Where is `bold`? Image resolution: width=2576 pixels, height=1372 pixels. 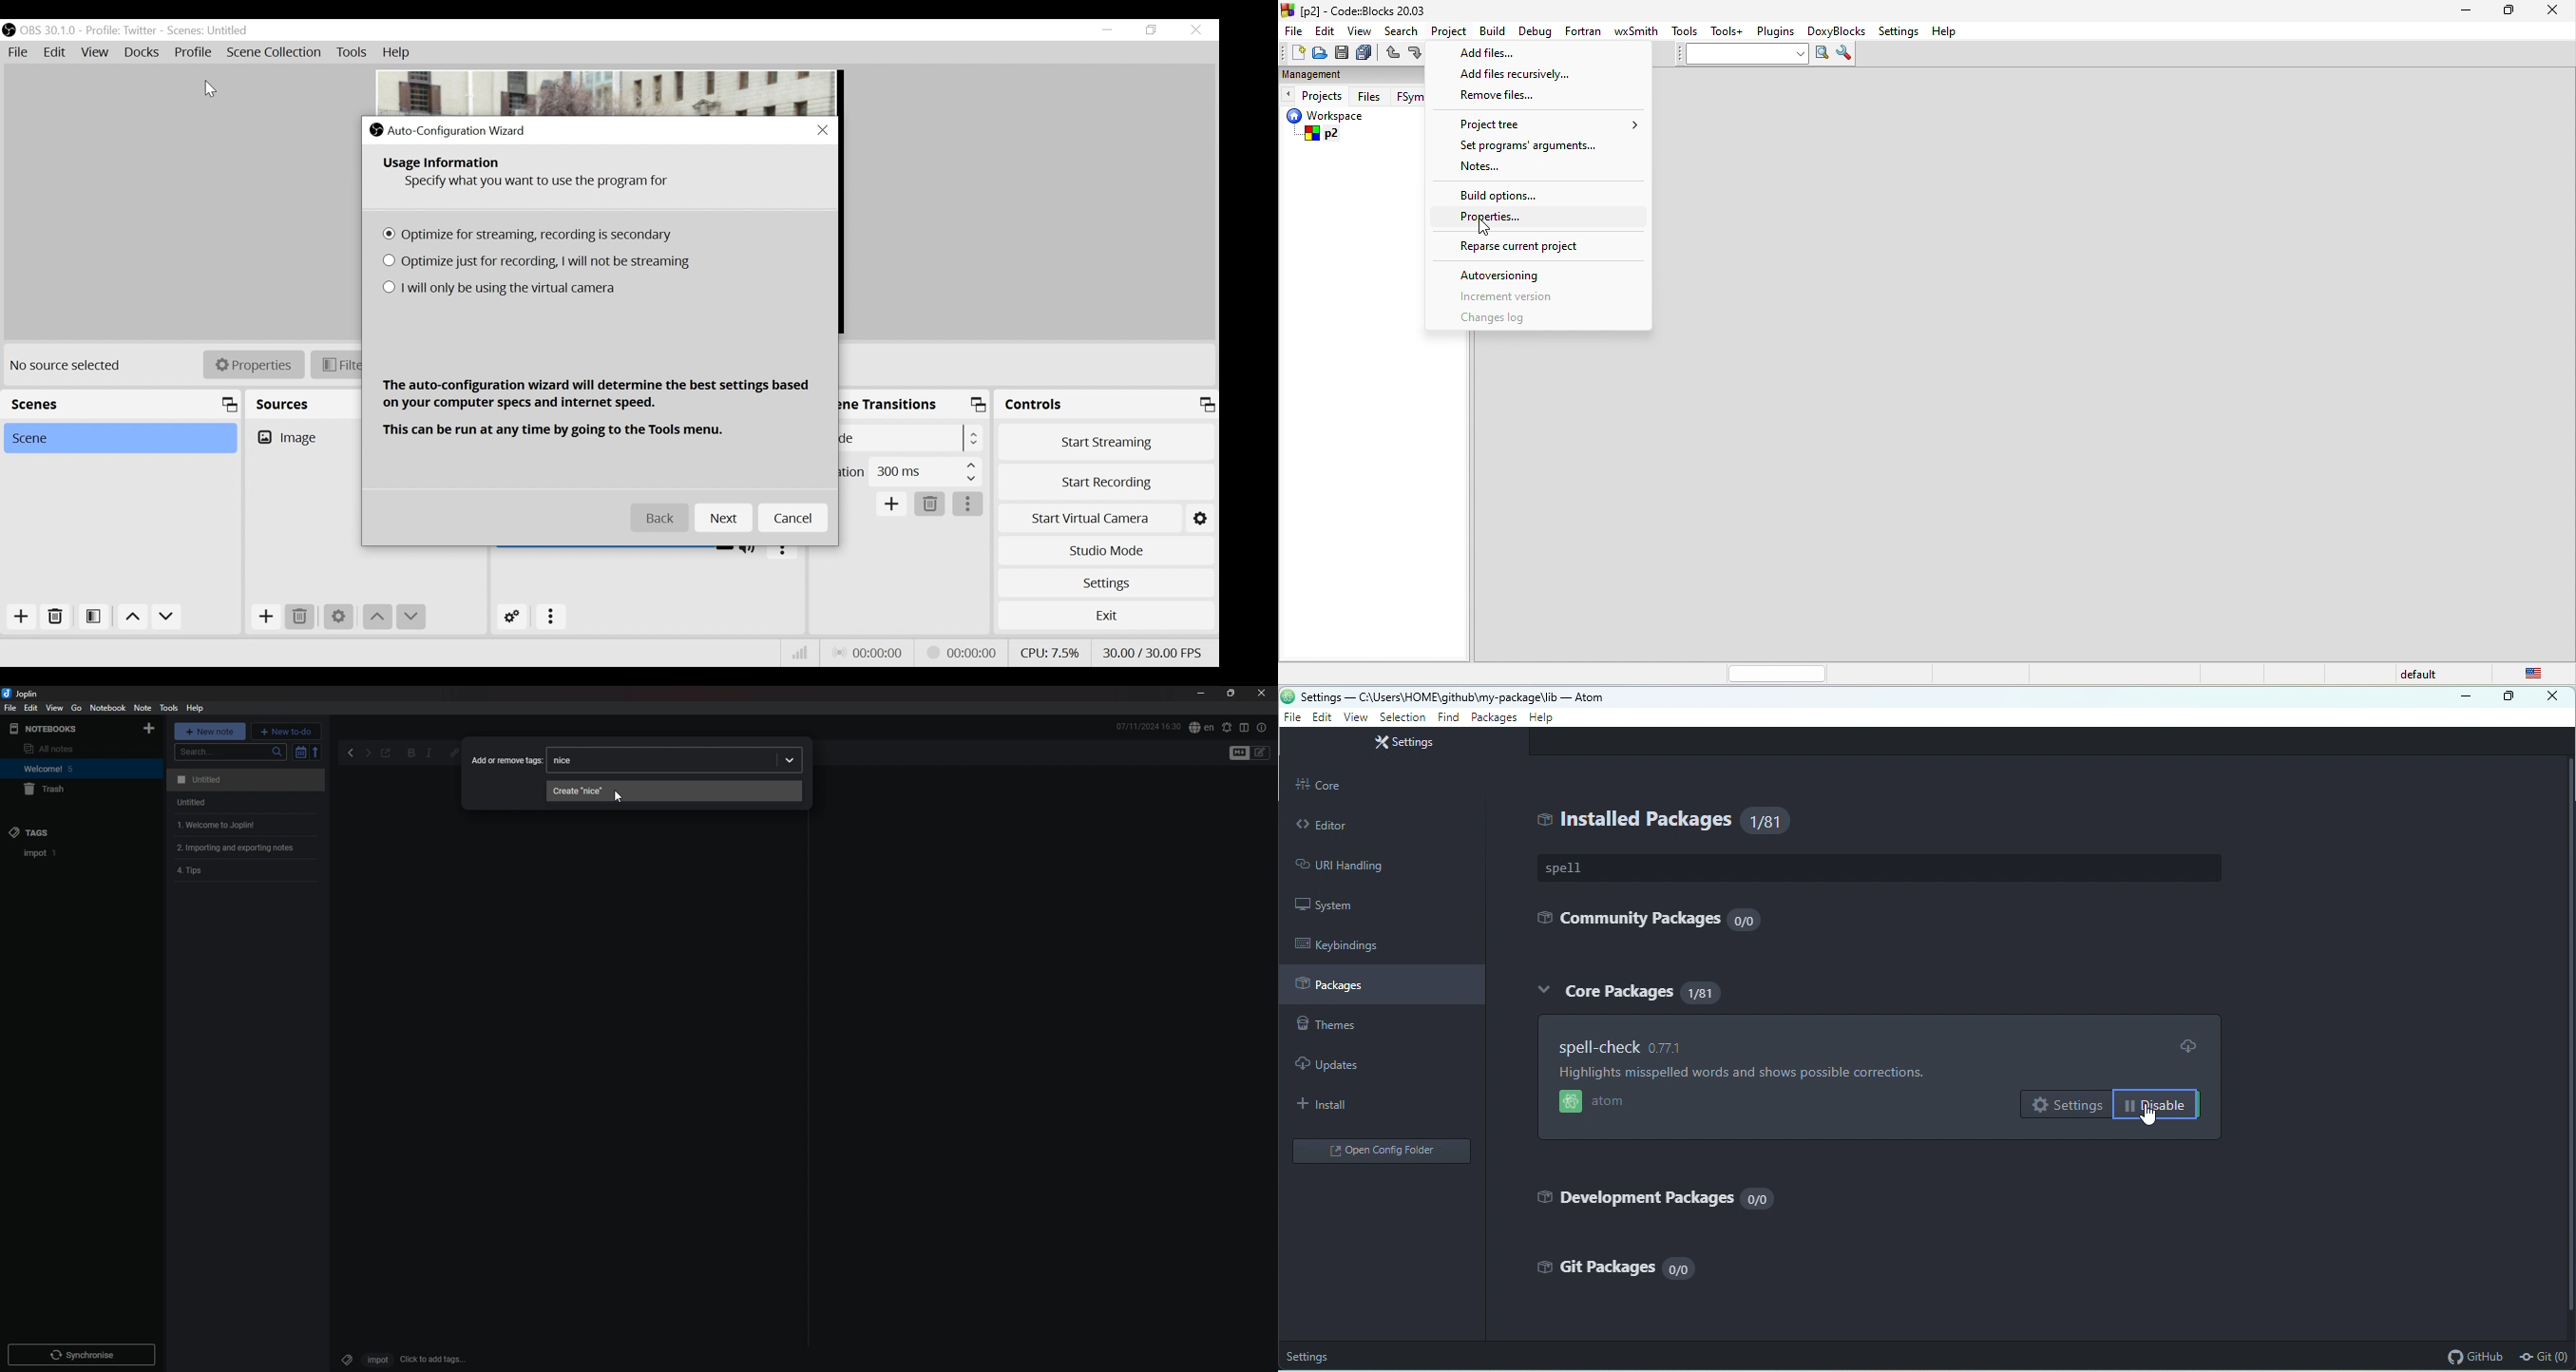
bold is located at coordinates (412, 754).